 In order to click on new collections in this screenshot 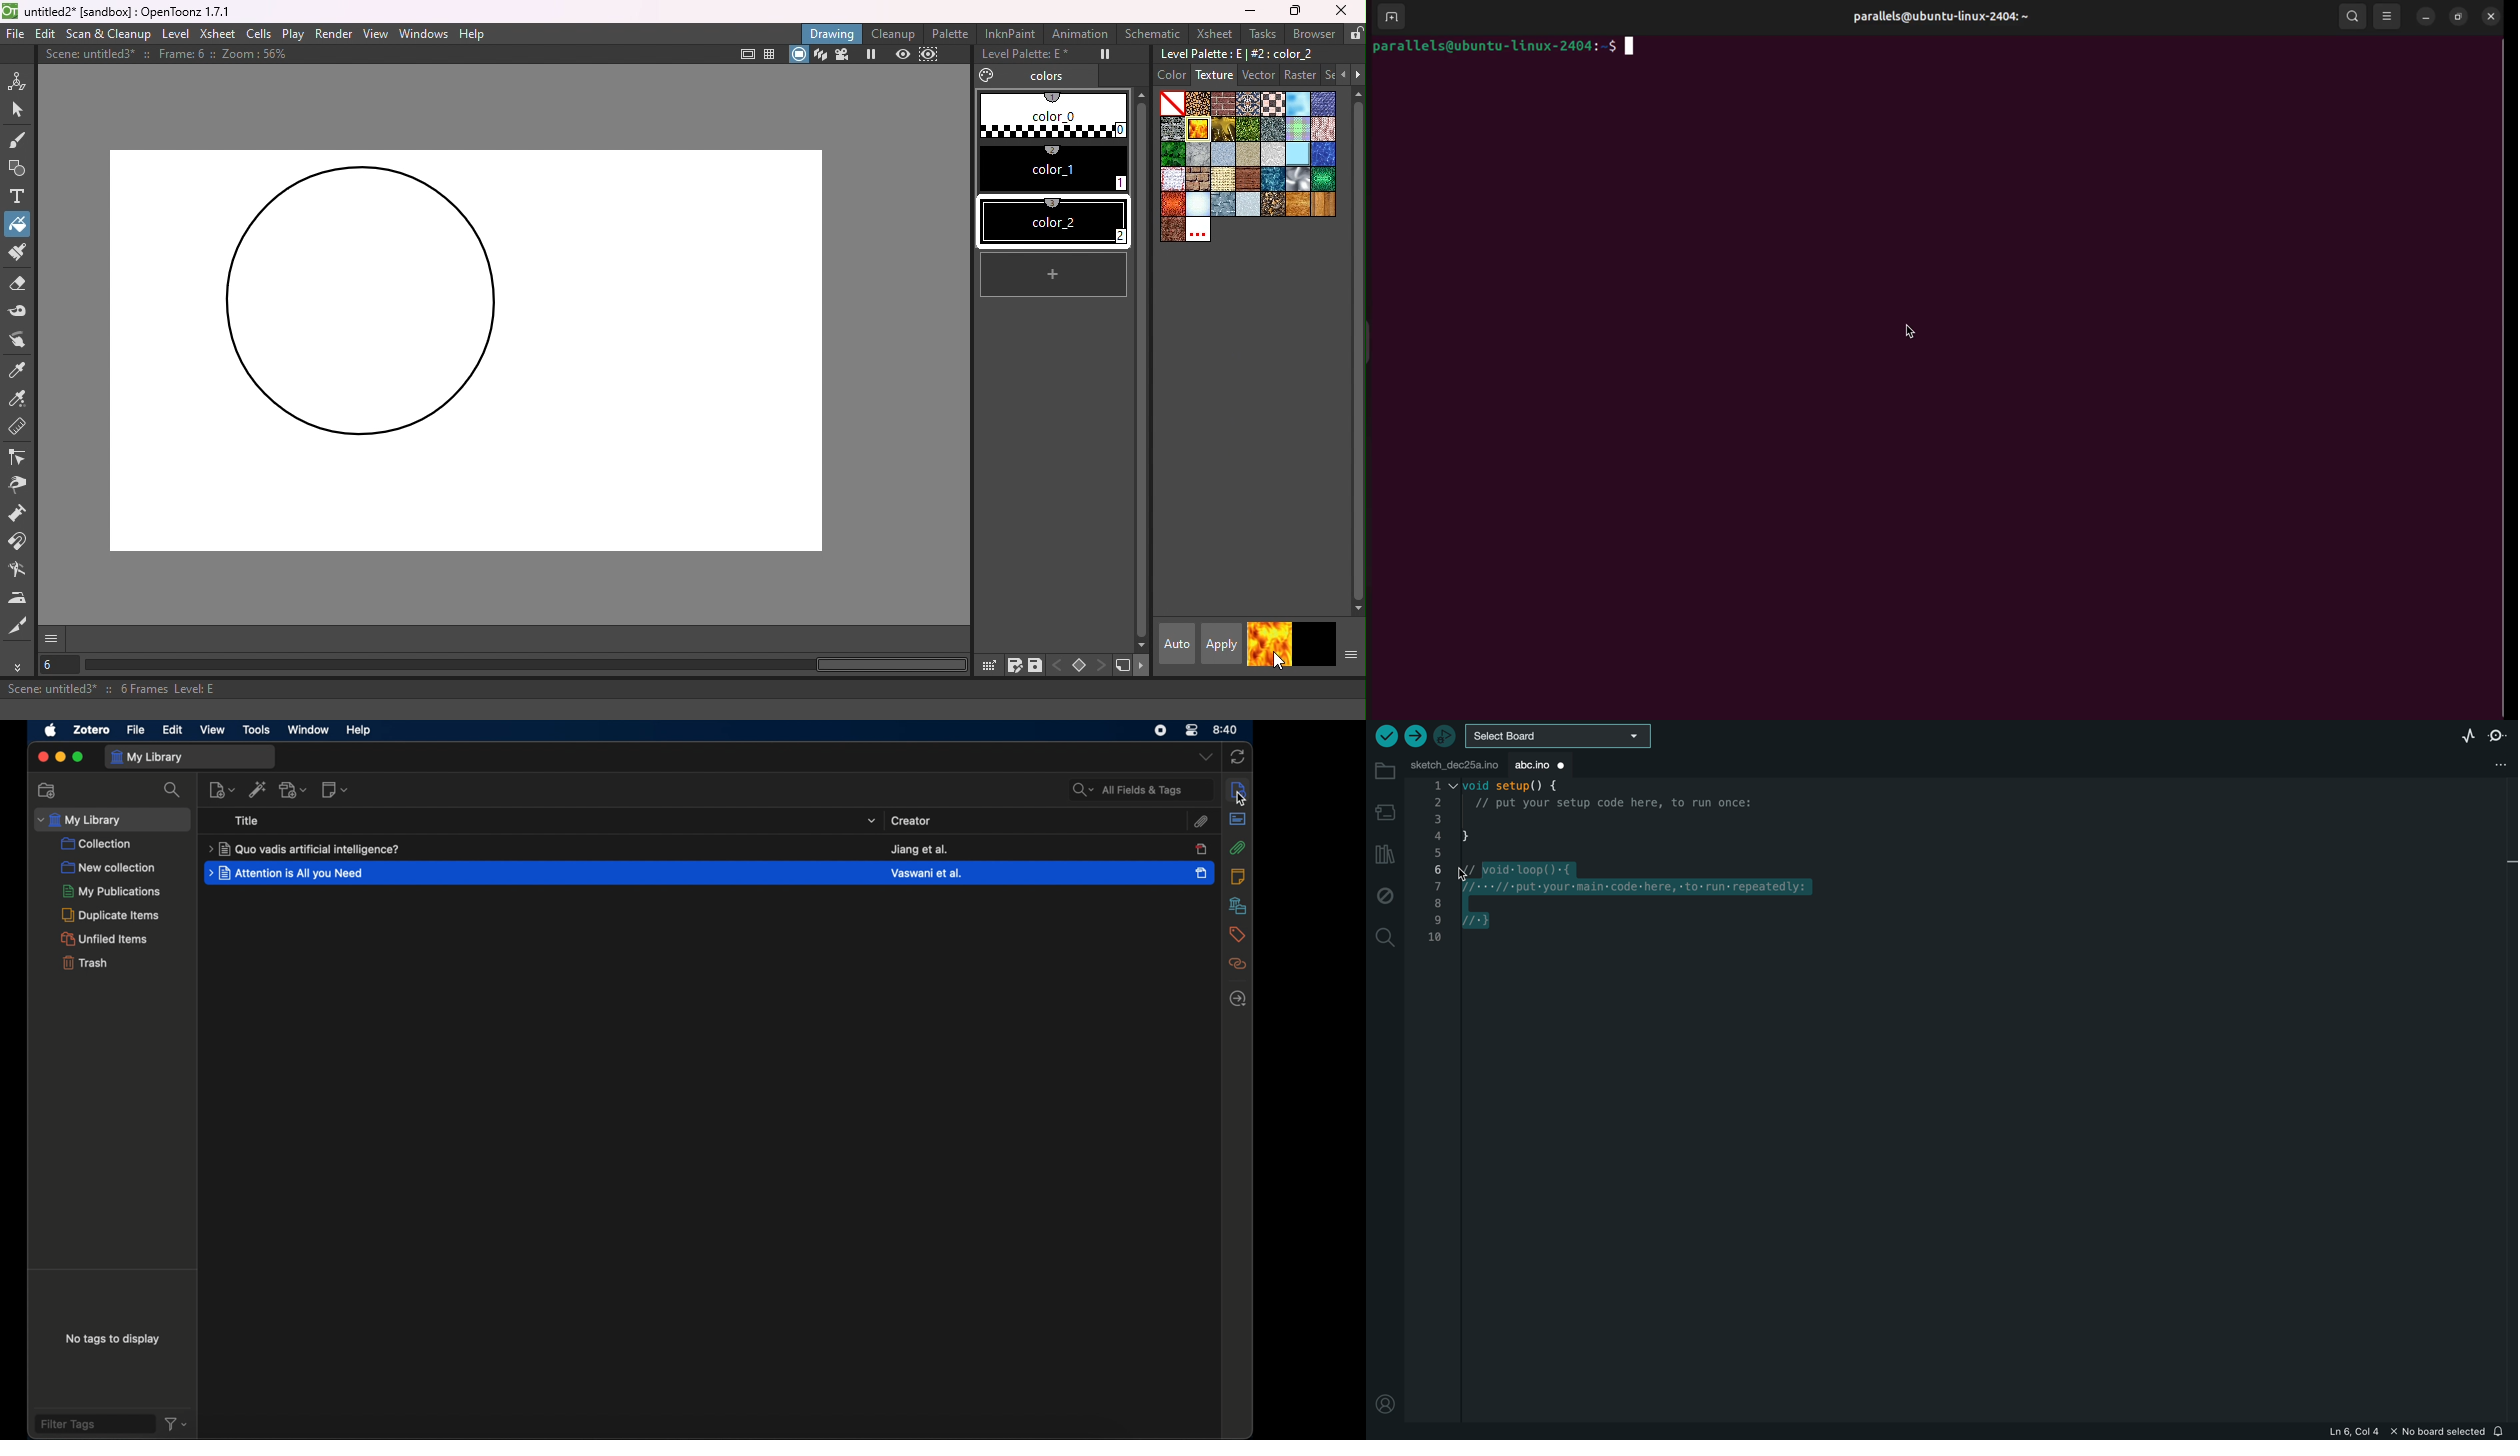, I will do `click(48, 790)`.